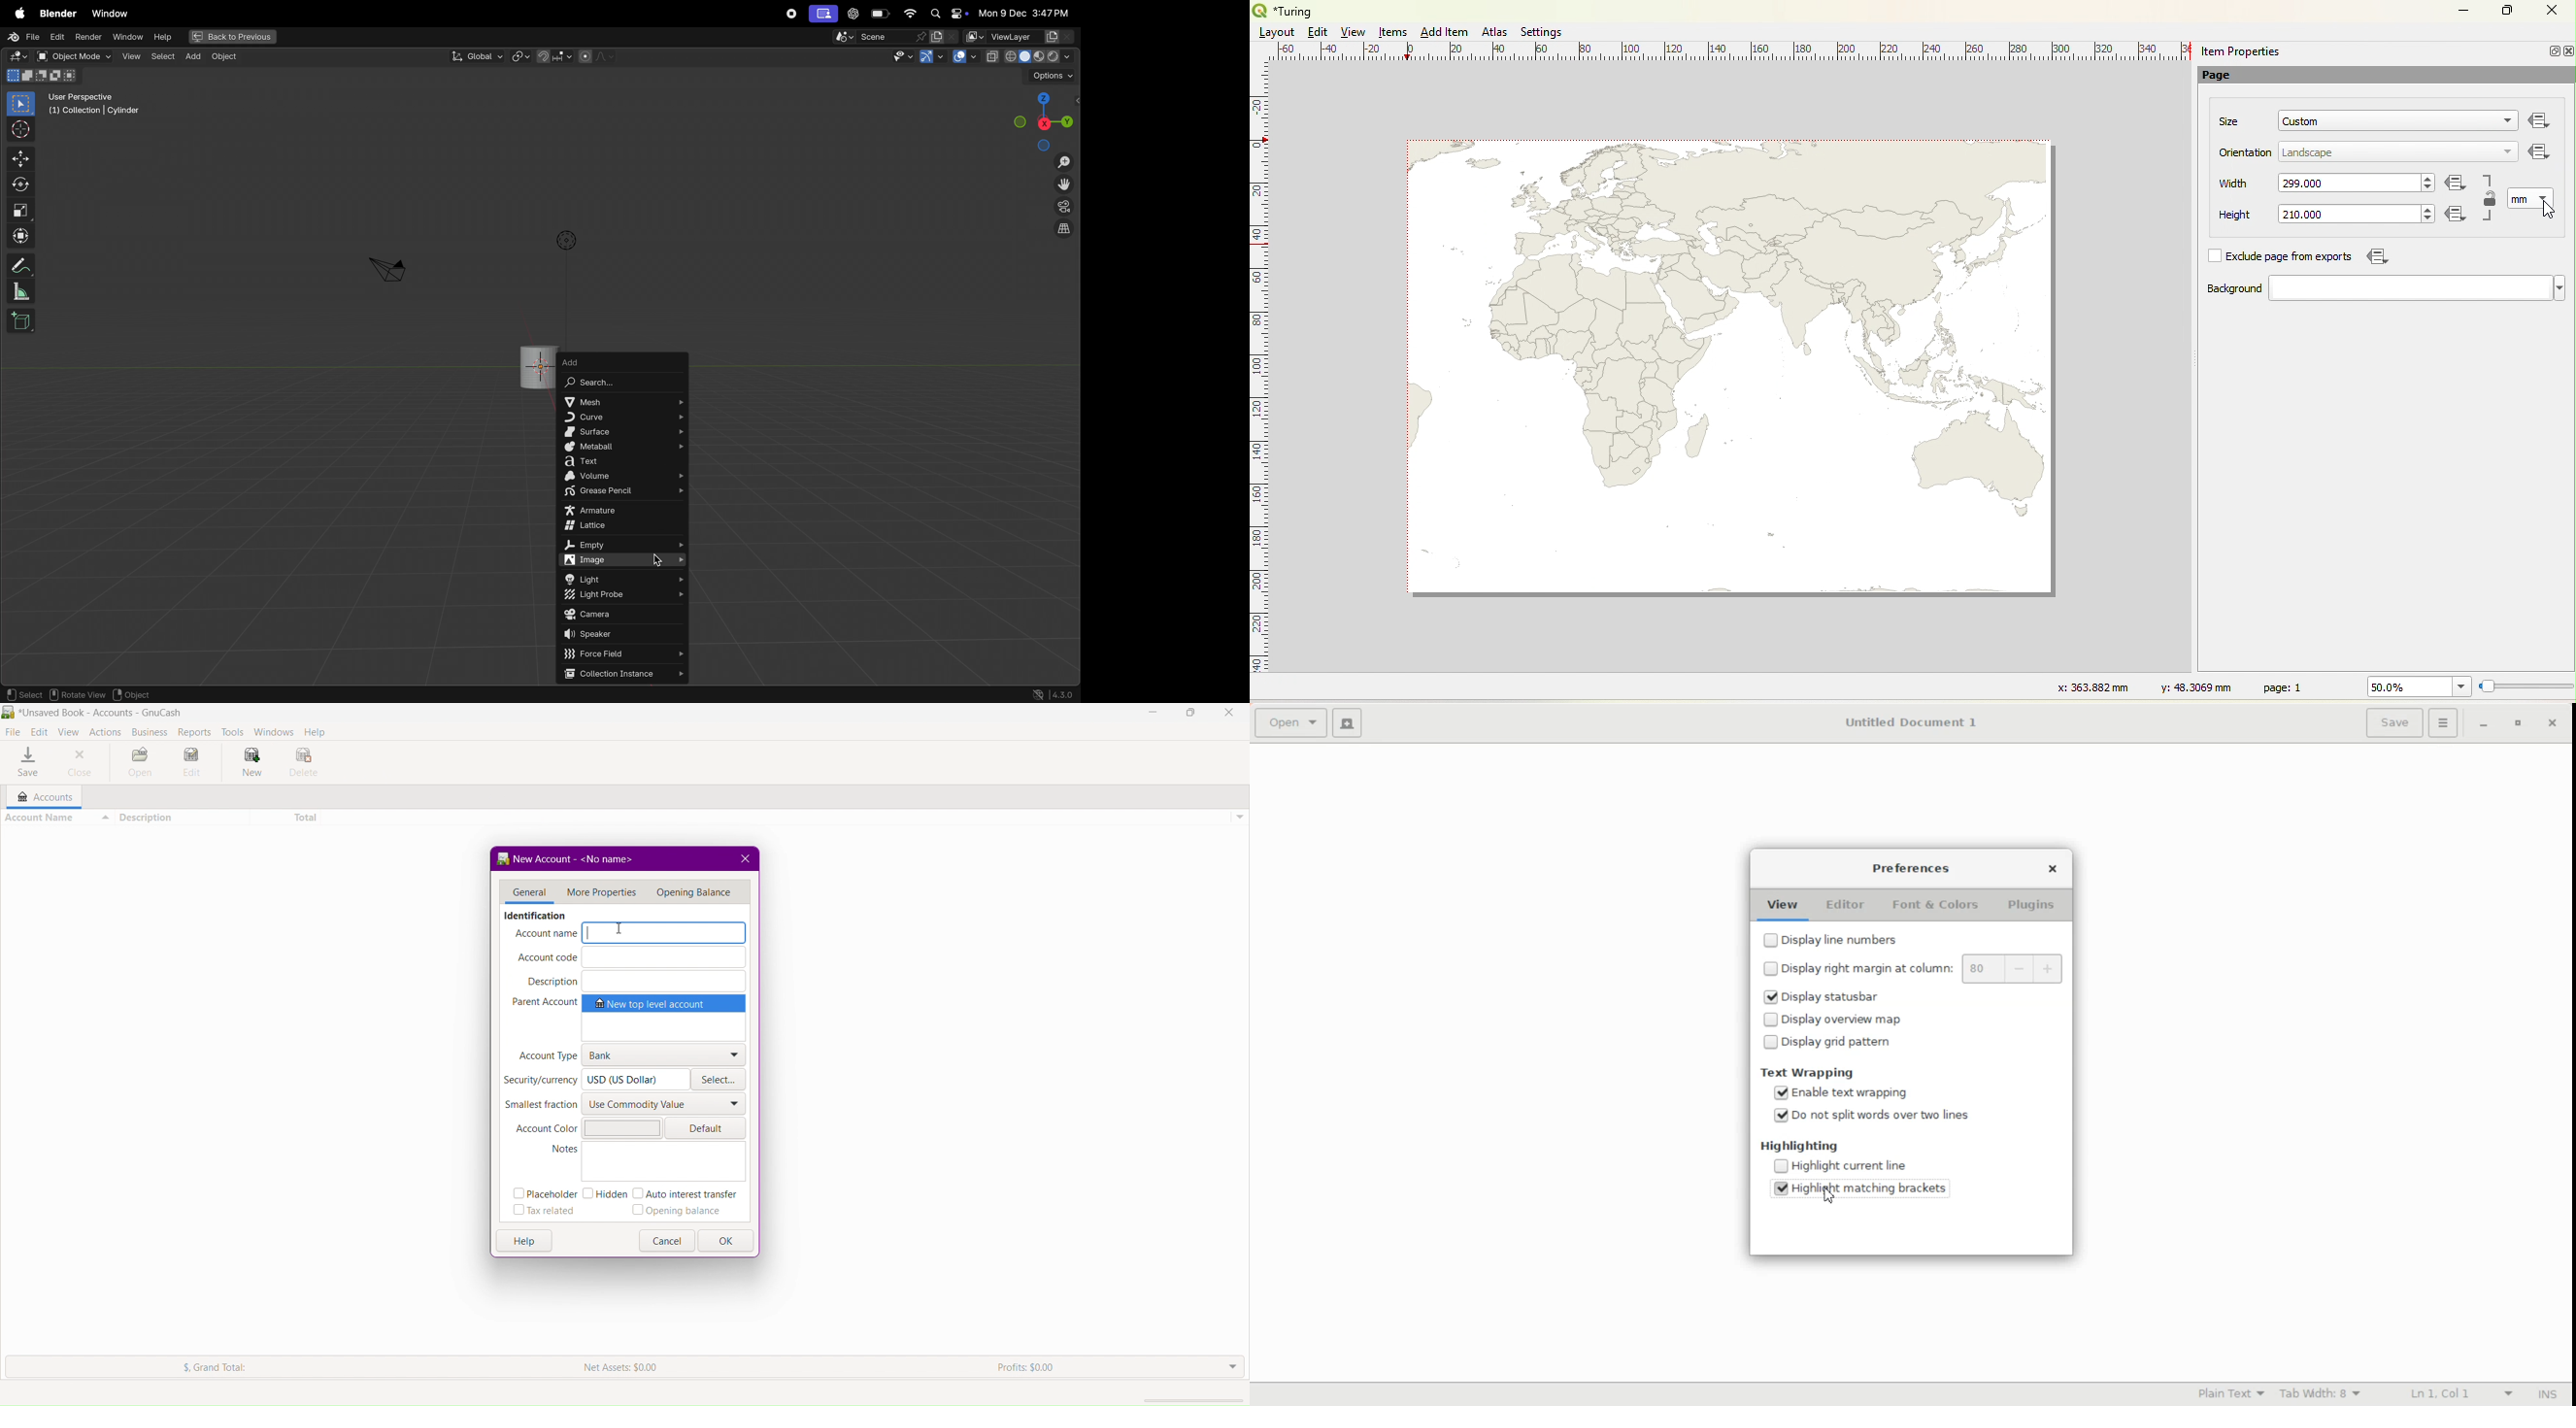 This screenshot has height=1428, width=2576. I want to click on empty, so click(621, 546).